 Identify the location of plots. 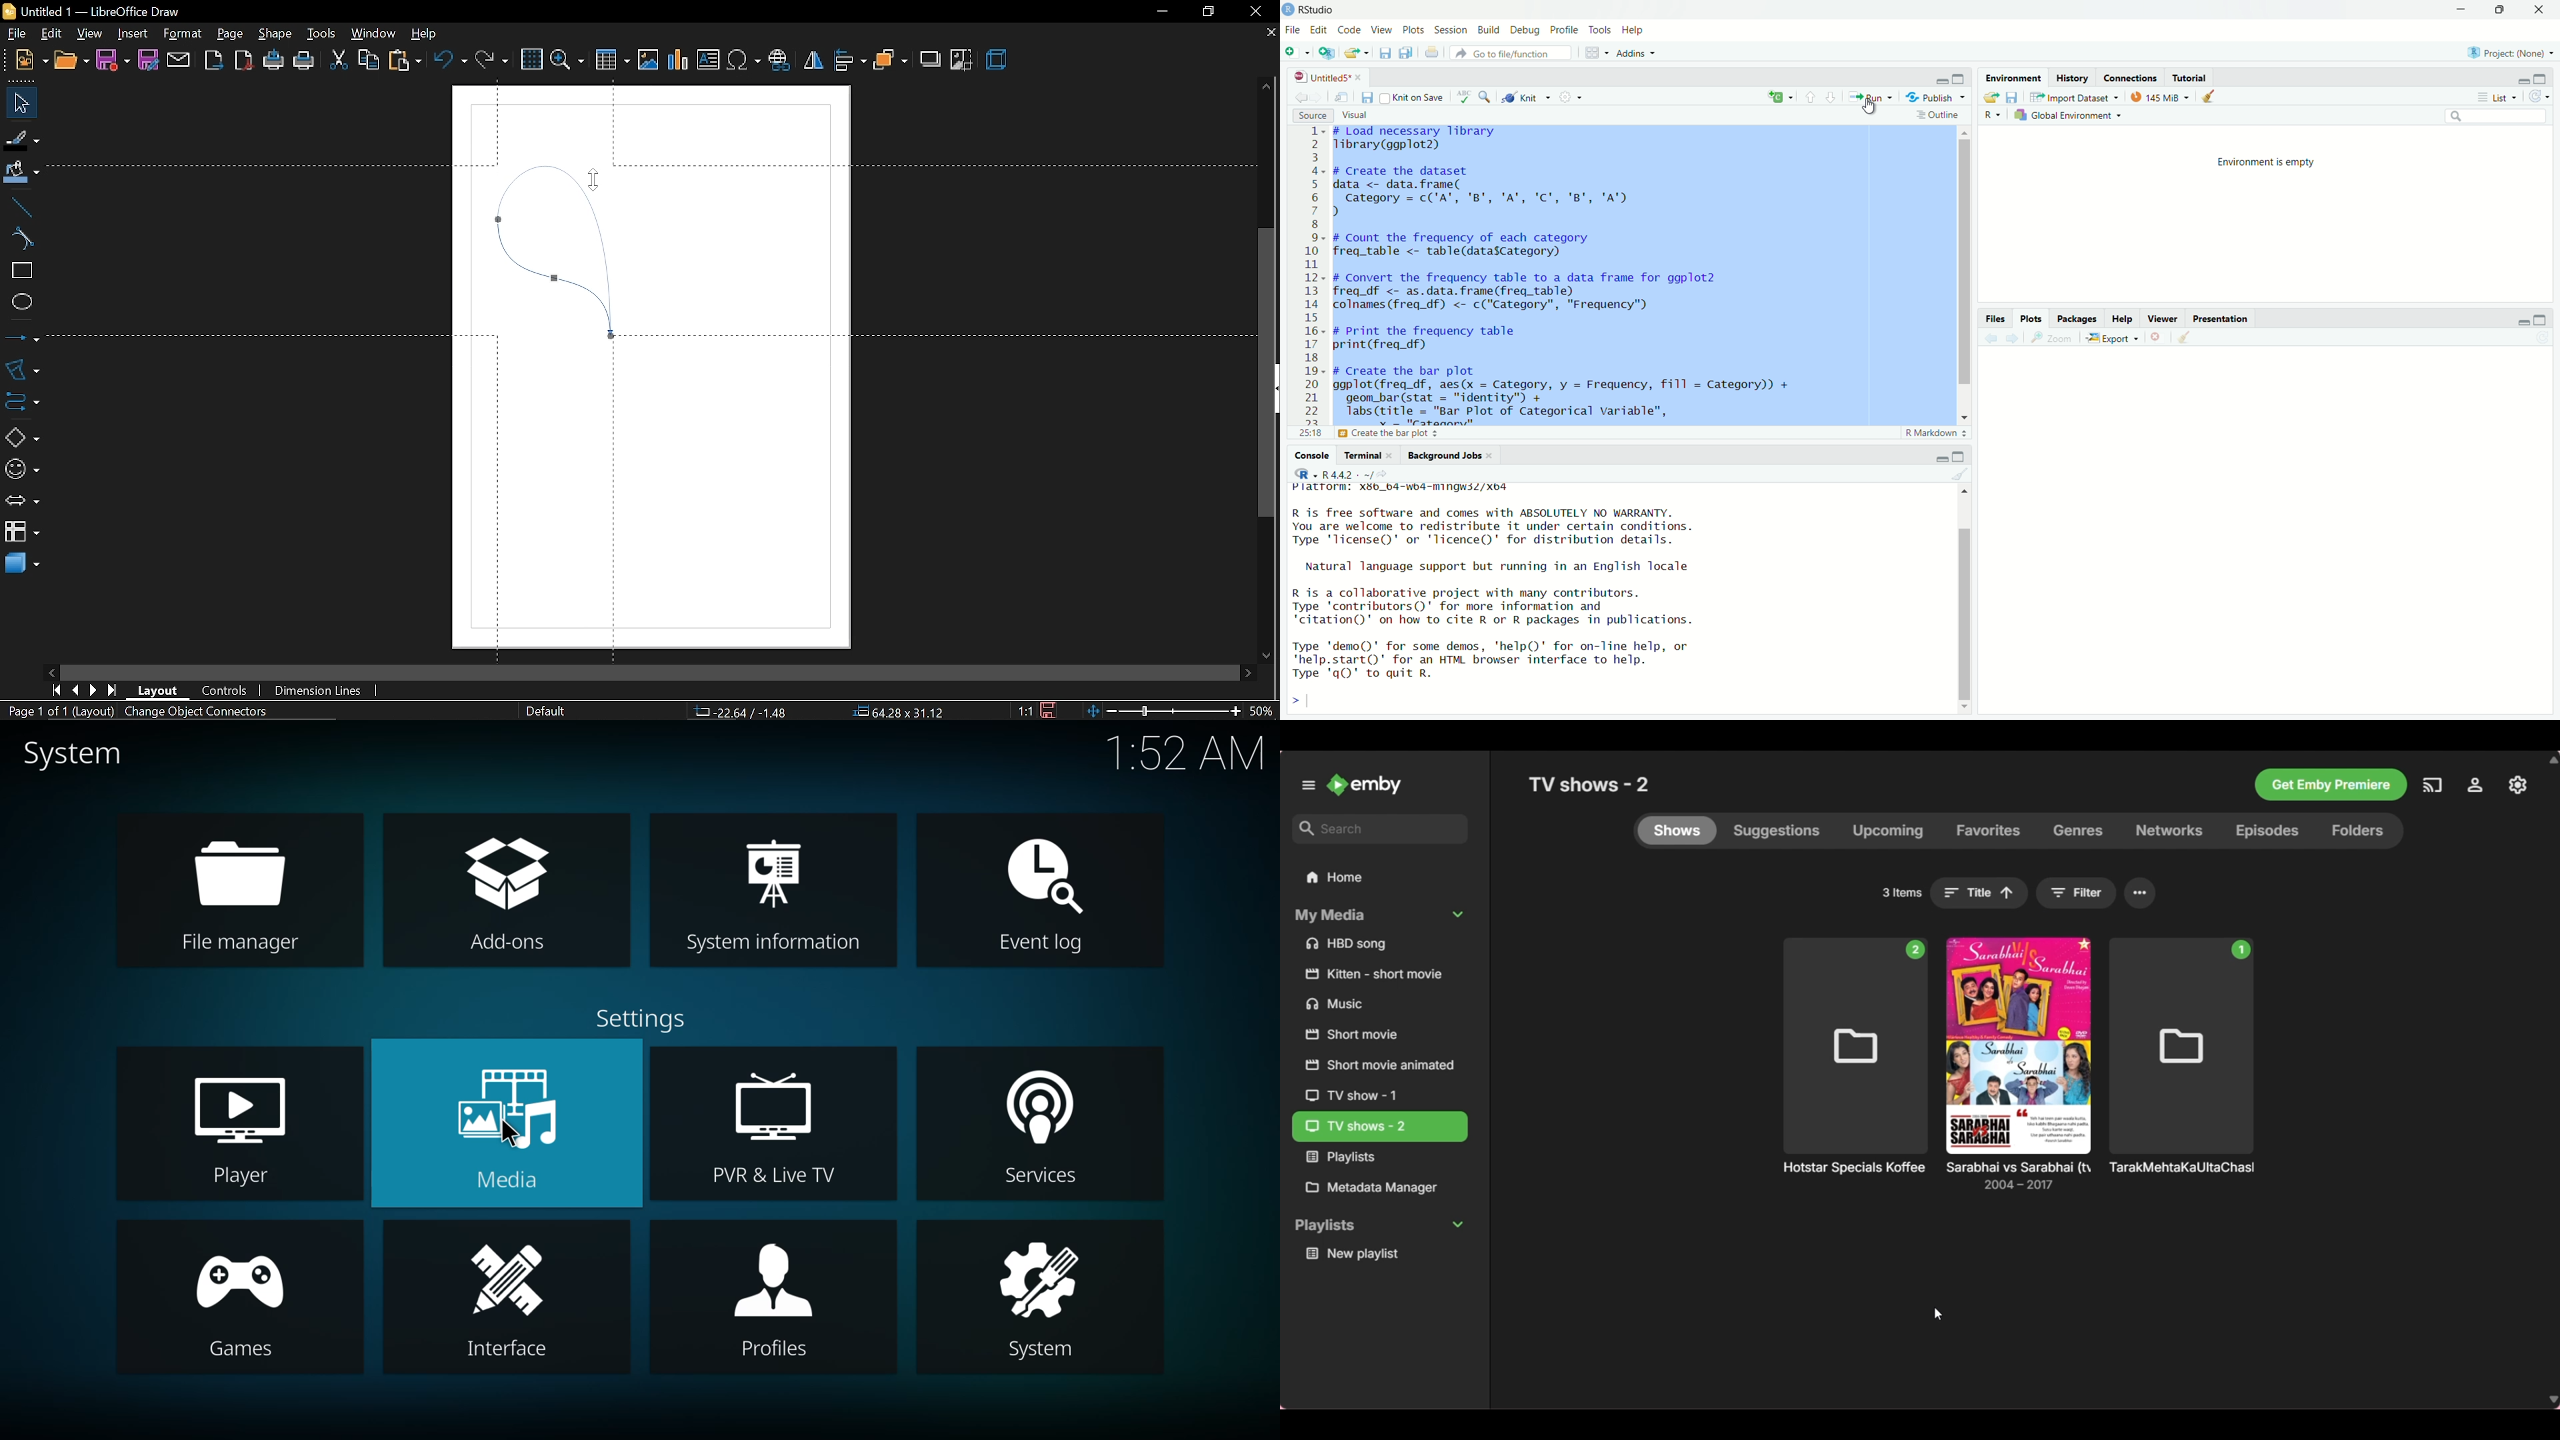
(2031, 318).